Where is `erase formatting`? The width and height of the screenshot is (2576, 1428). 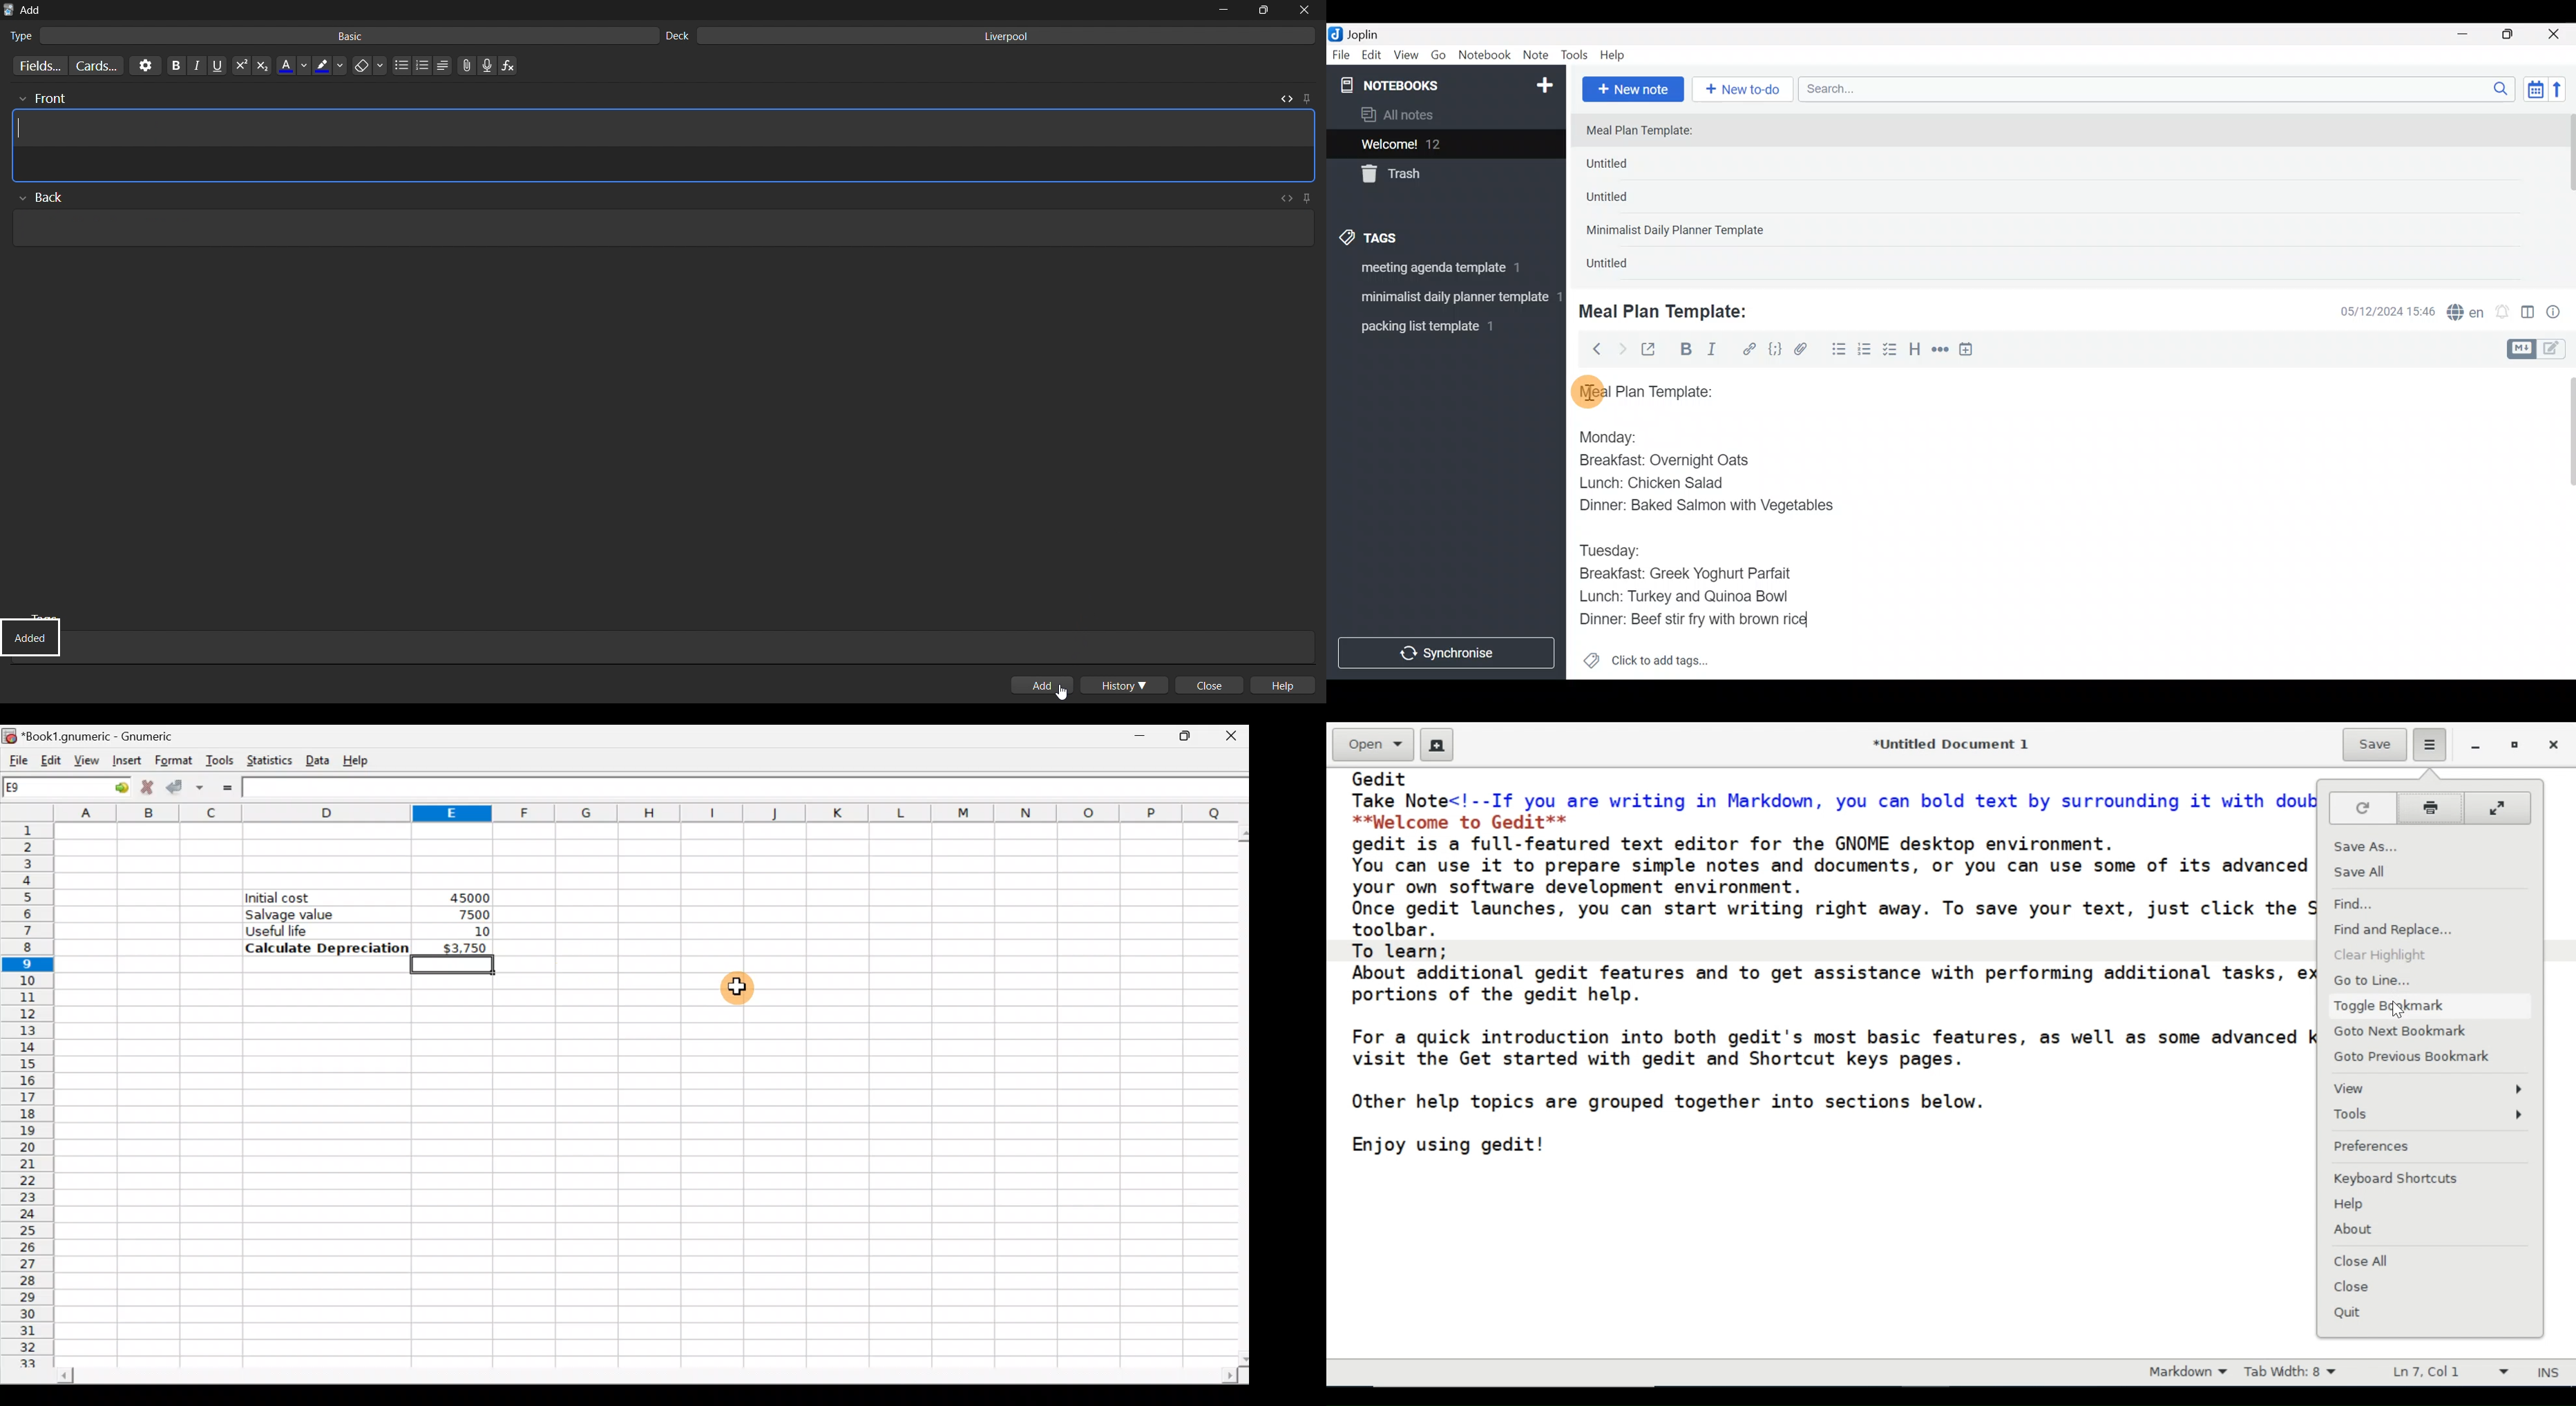 erase formatting is located at coordinates (372, 66).